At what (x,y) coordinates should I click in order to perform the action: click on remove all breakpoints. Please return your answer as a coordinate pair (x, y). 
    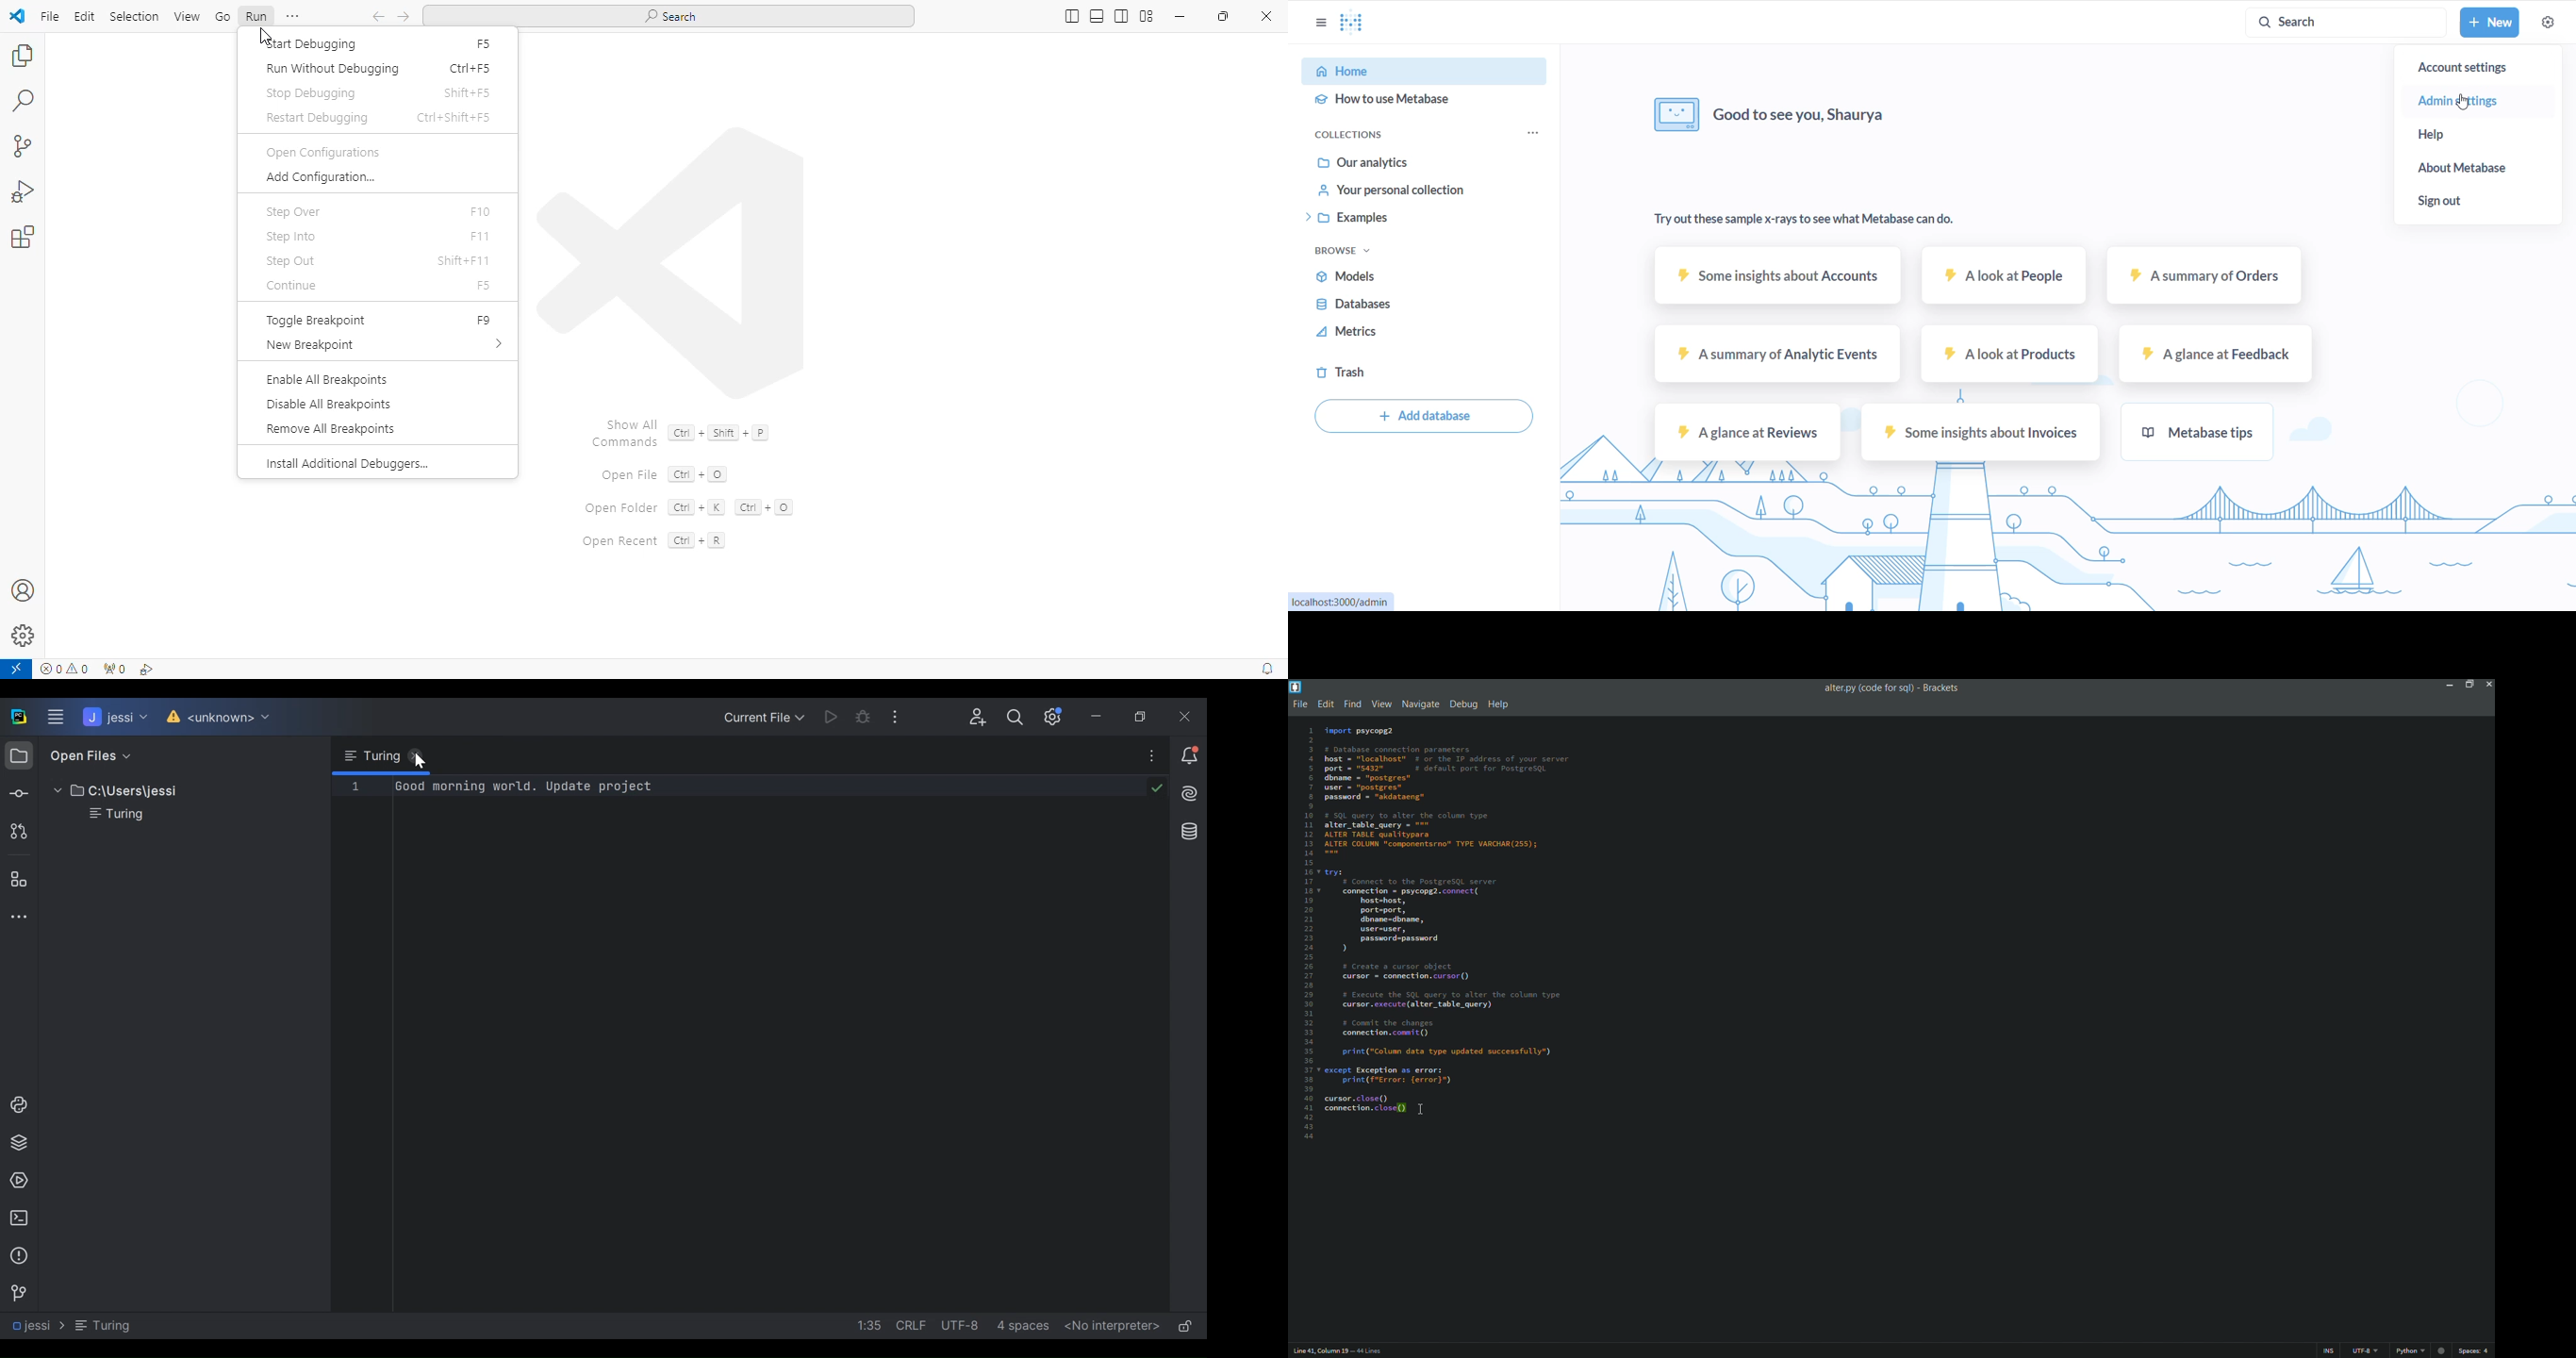
    Looking at the image, I should click on (329, 429).